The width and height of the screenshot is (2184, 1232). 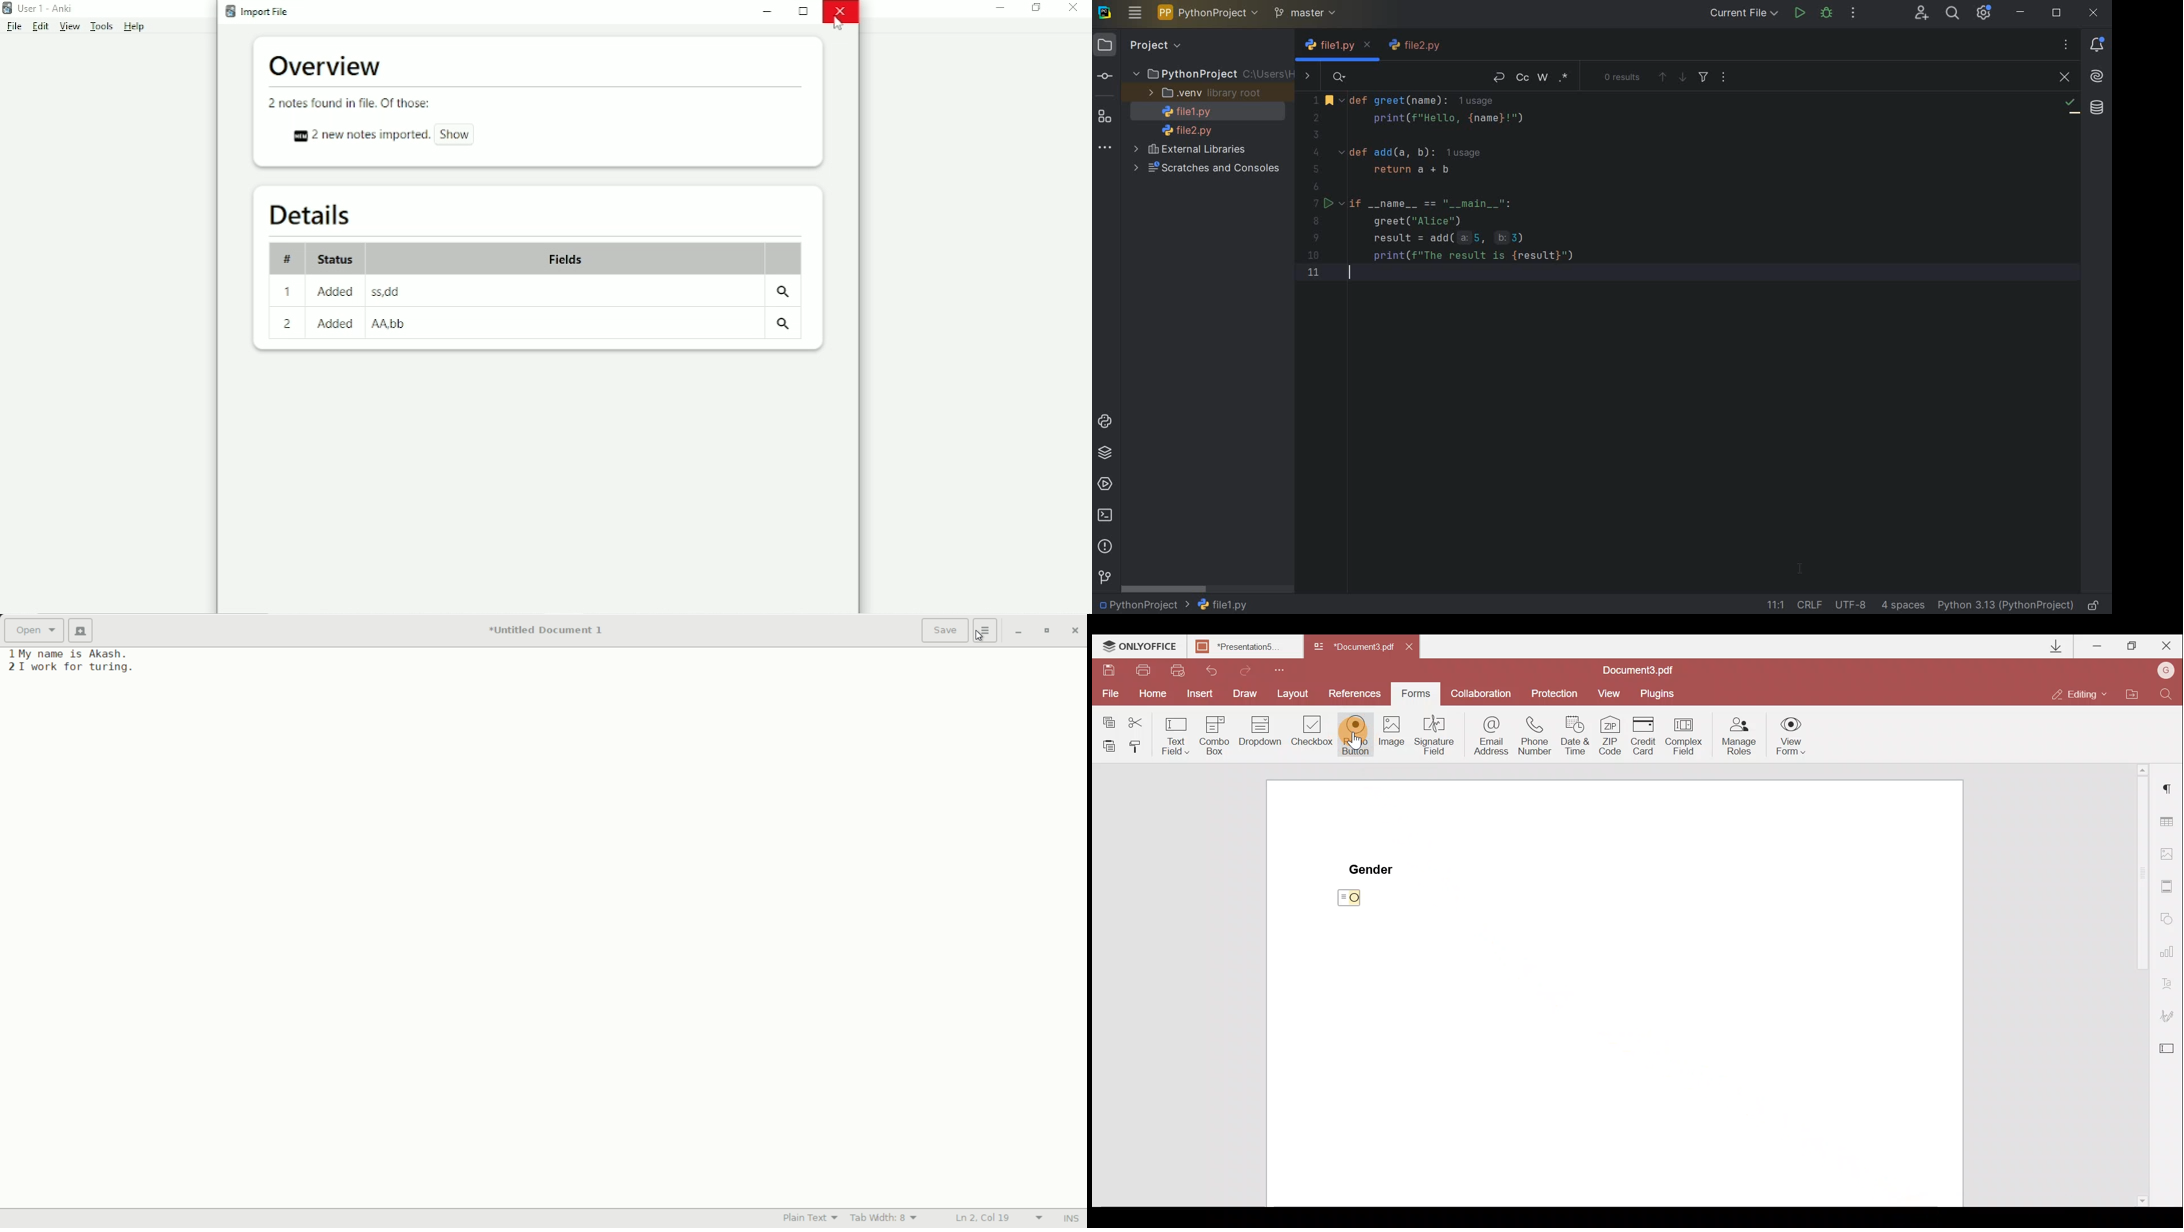 I want to click on Cut, so click(x=1136, y=720).